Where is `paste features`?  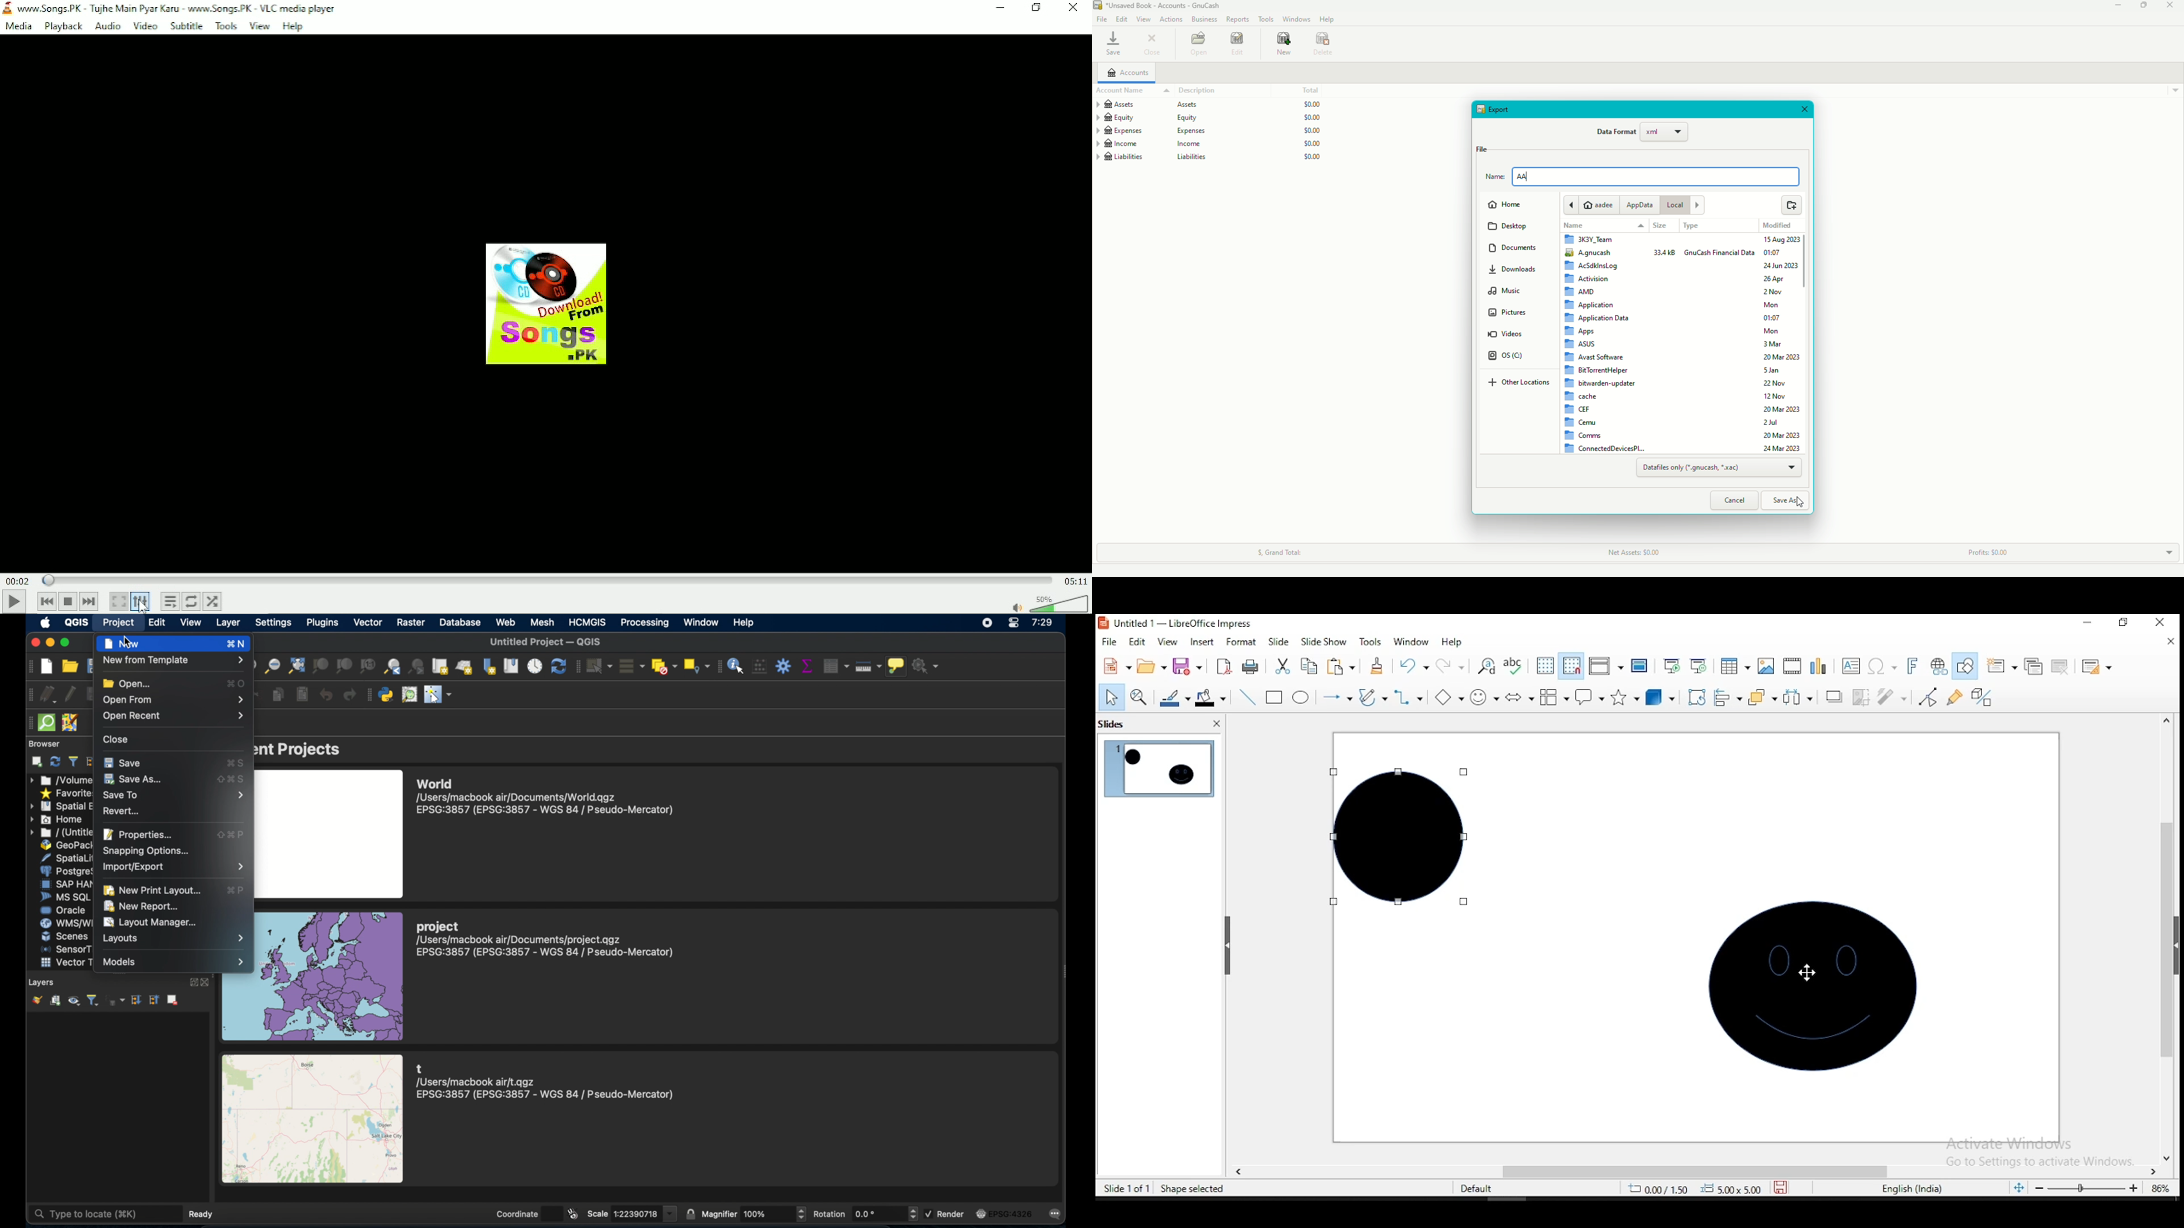
paste features is located at coordinates (302, 695).